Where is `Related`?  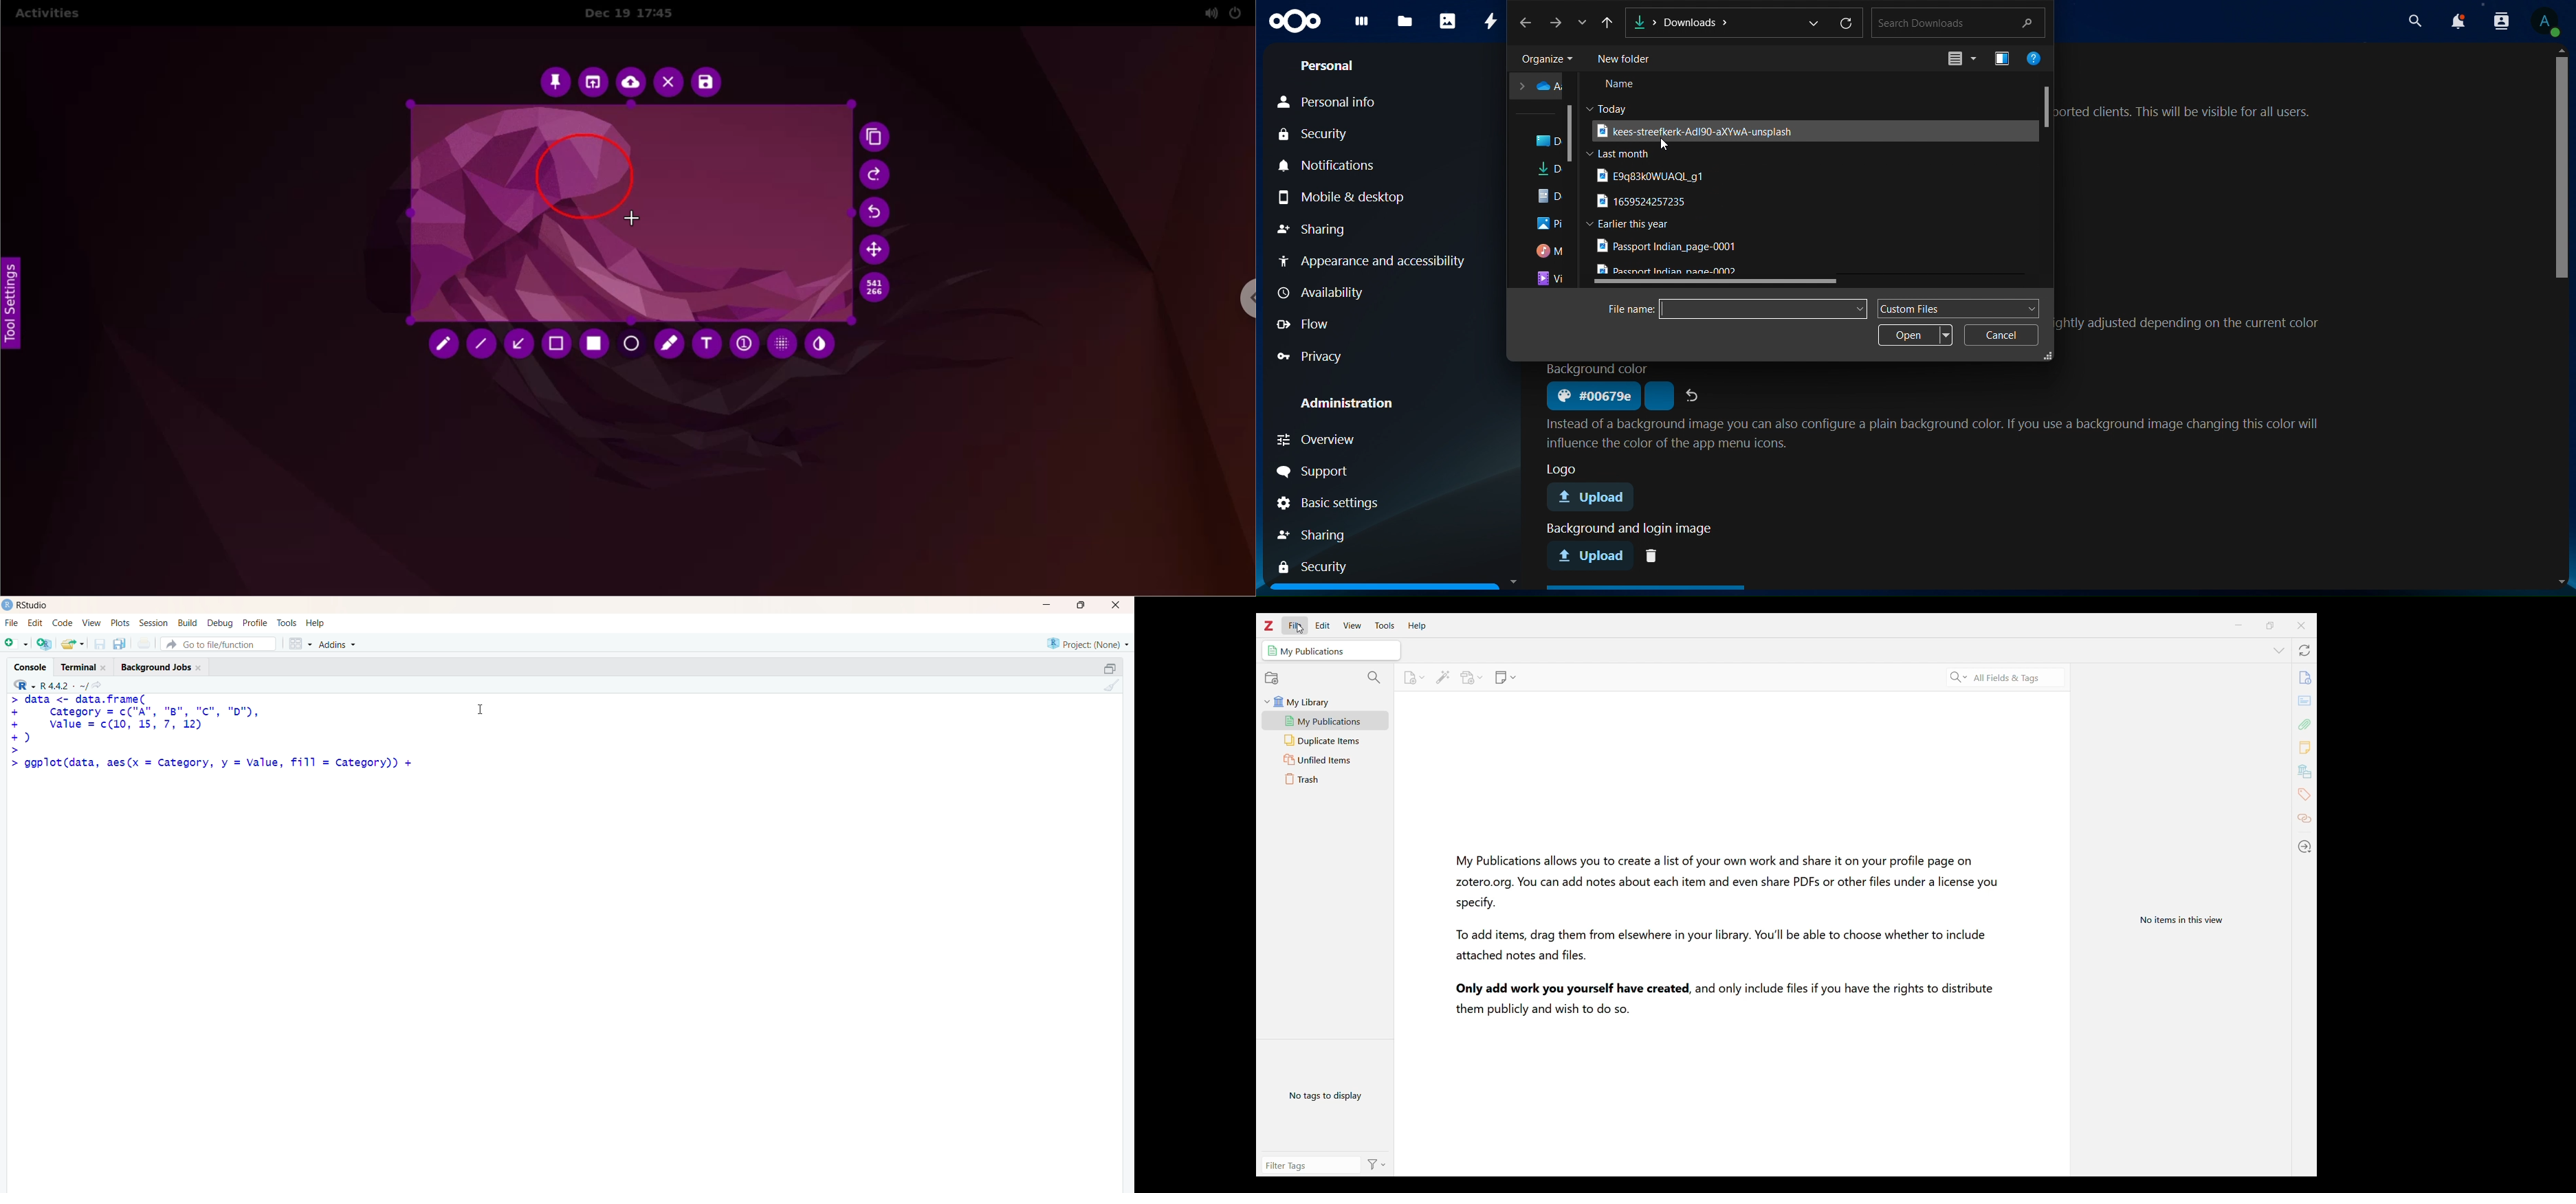
Related is located at coordinates (2304, 820).